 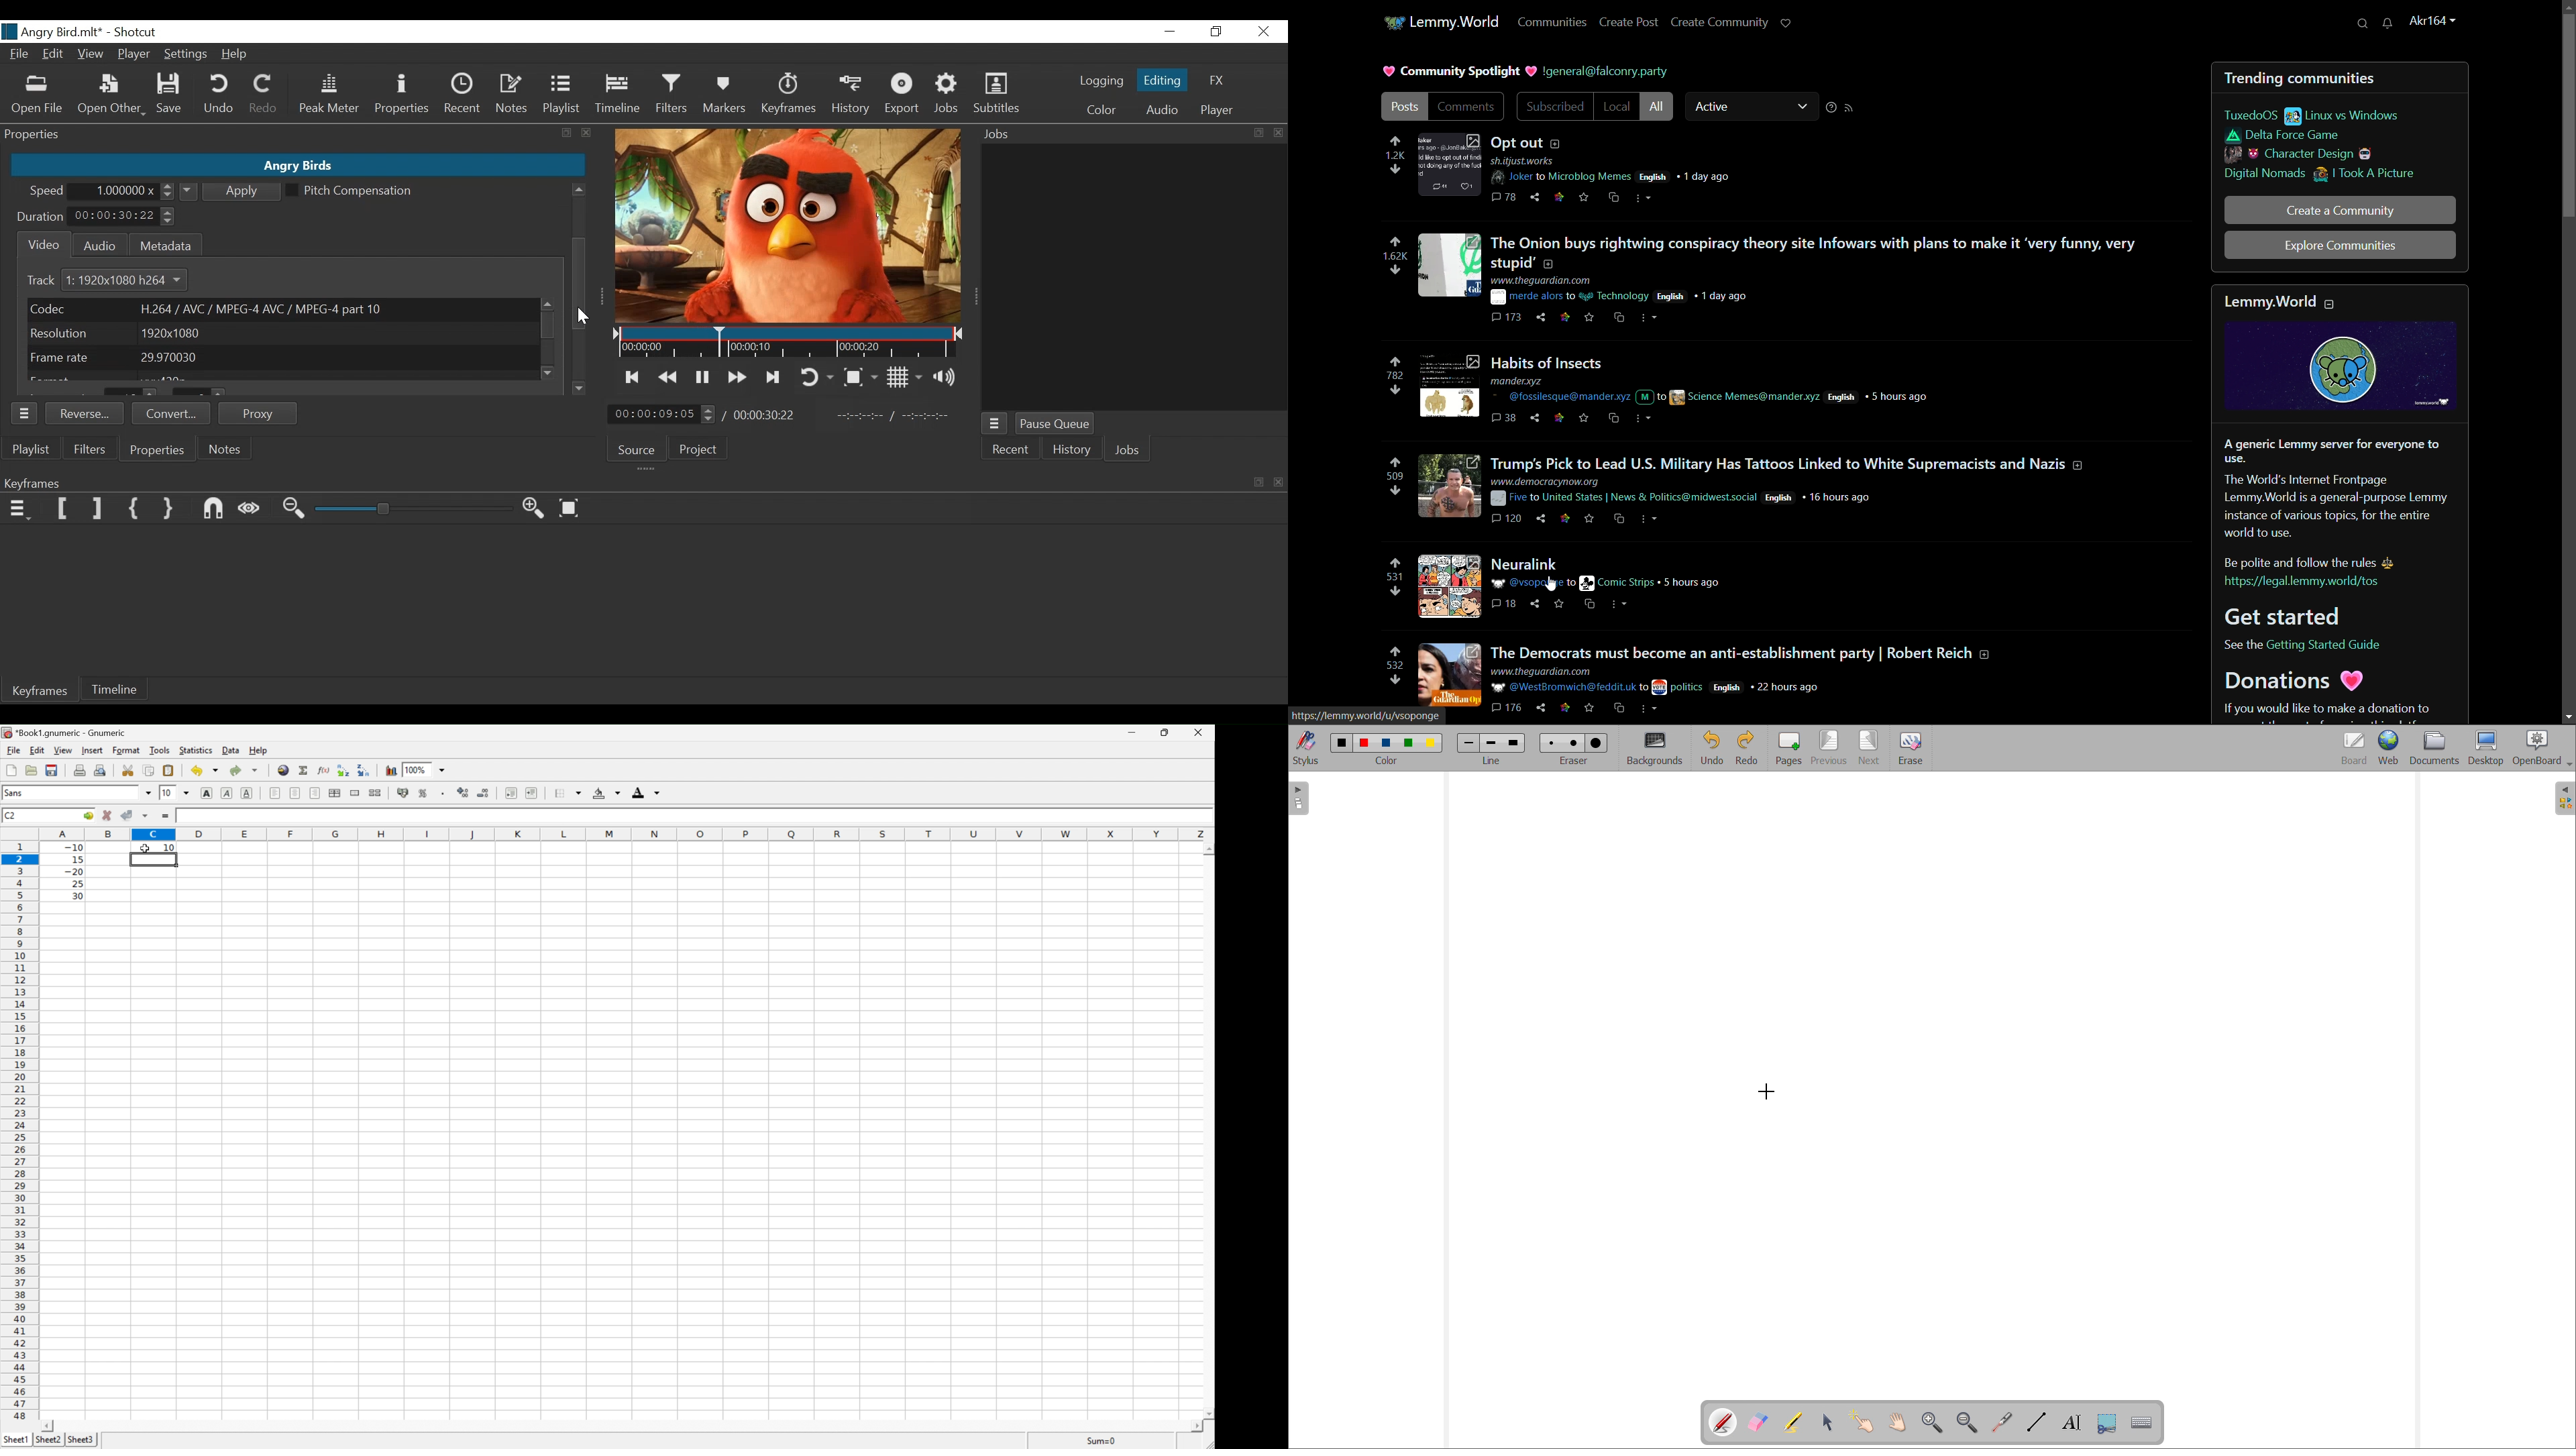 What do you see at coordinates (641, 482) in the screenshot?
I see `Keyframe Panel` at bounding box center [641, 482].